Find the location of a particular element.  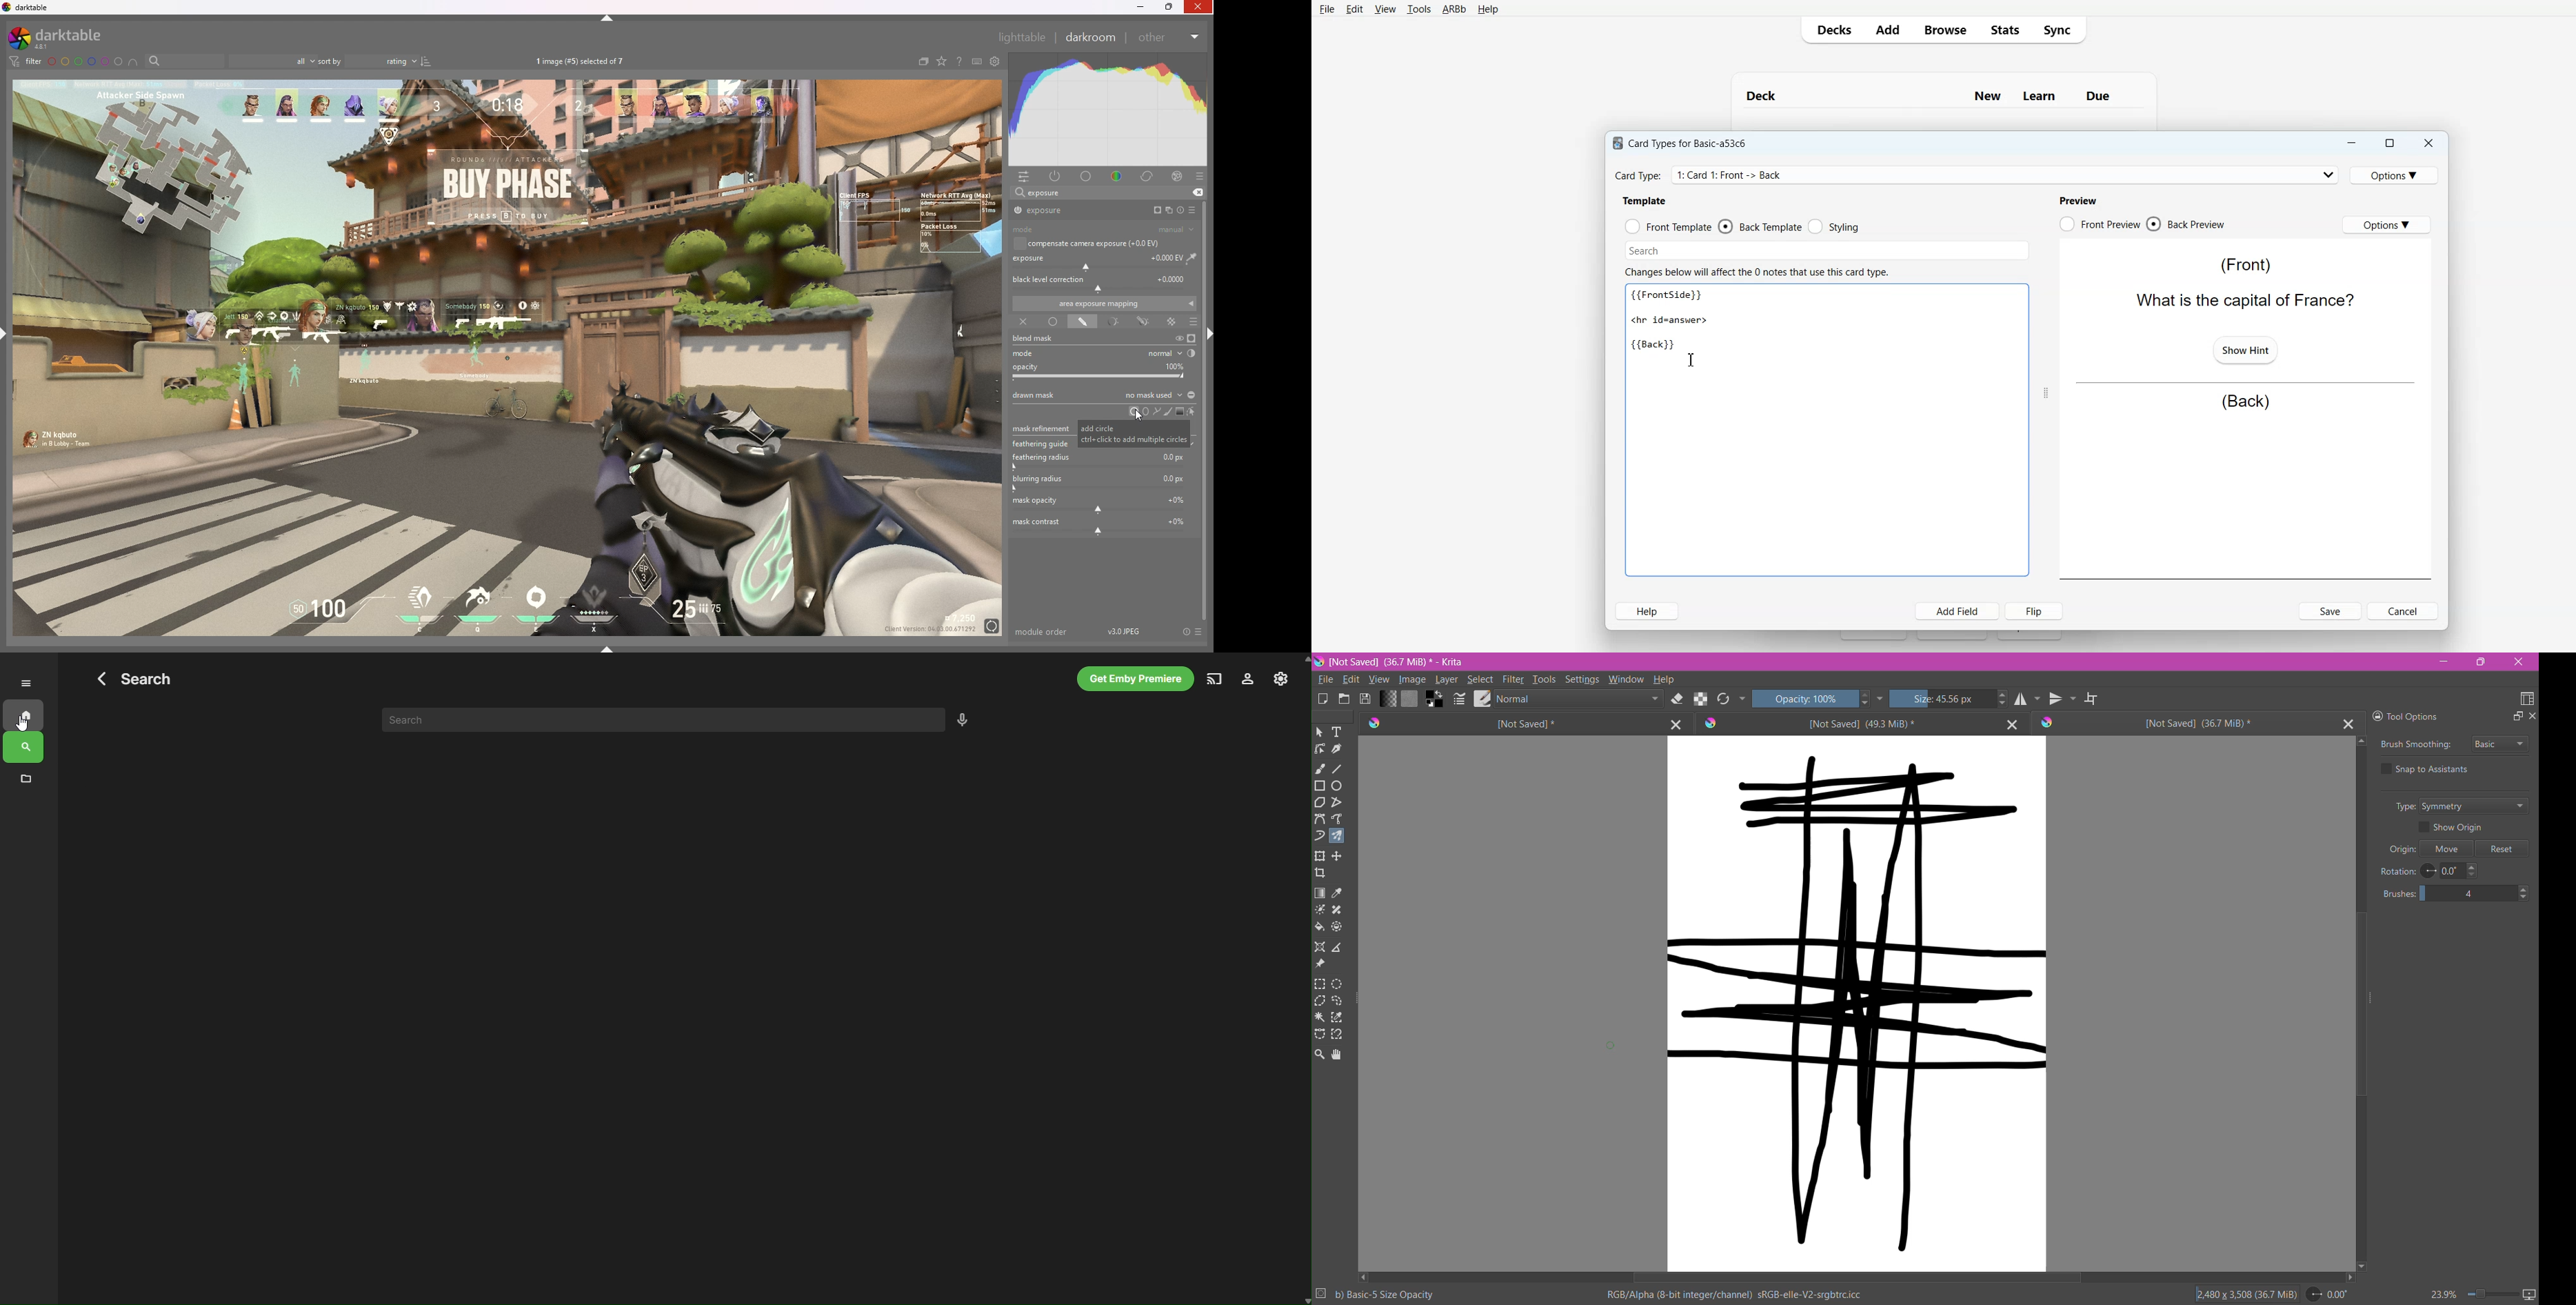

Close is located at coordinates (2428, 144).